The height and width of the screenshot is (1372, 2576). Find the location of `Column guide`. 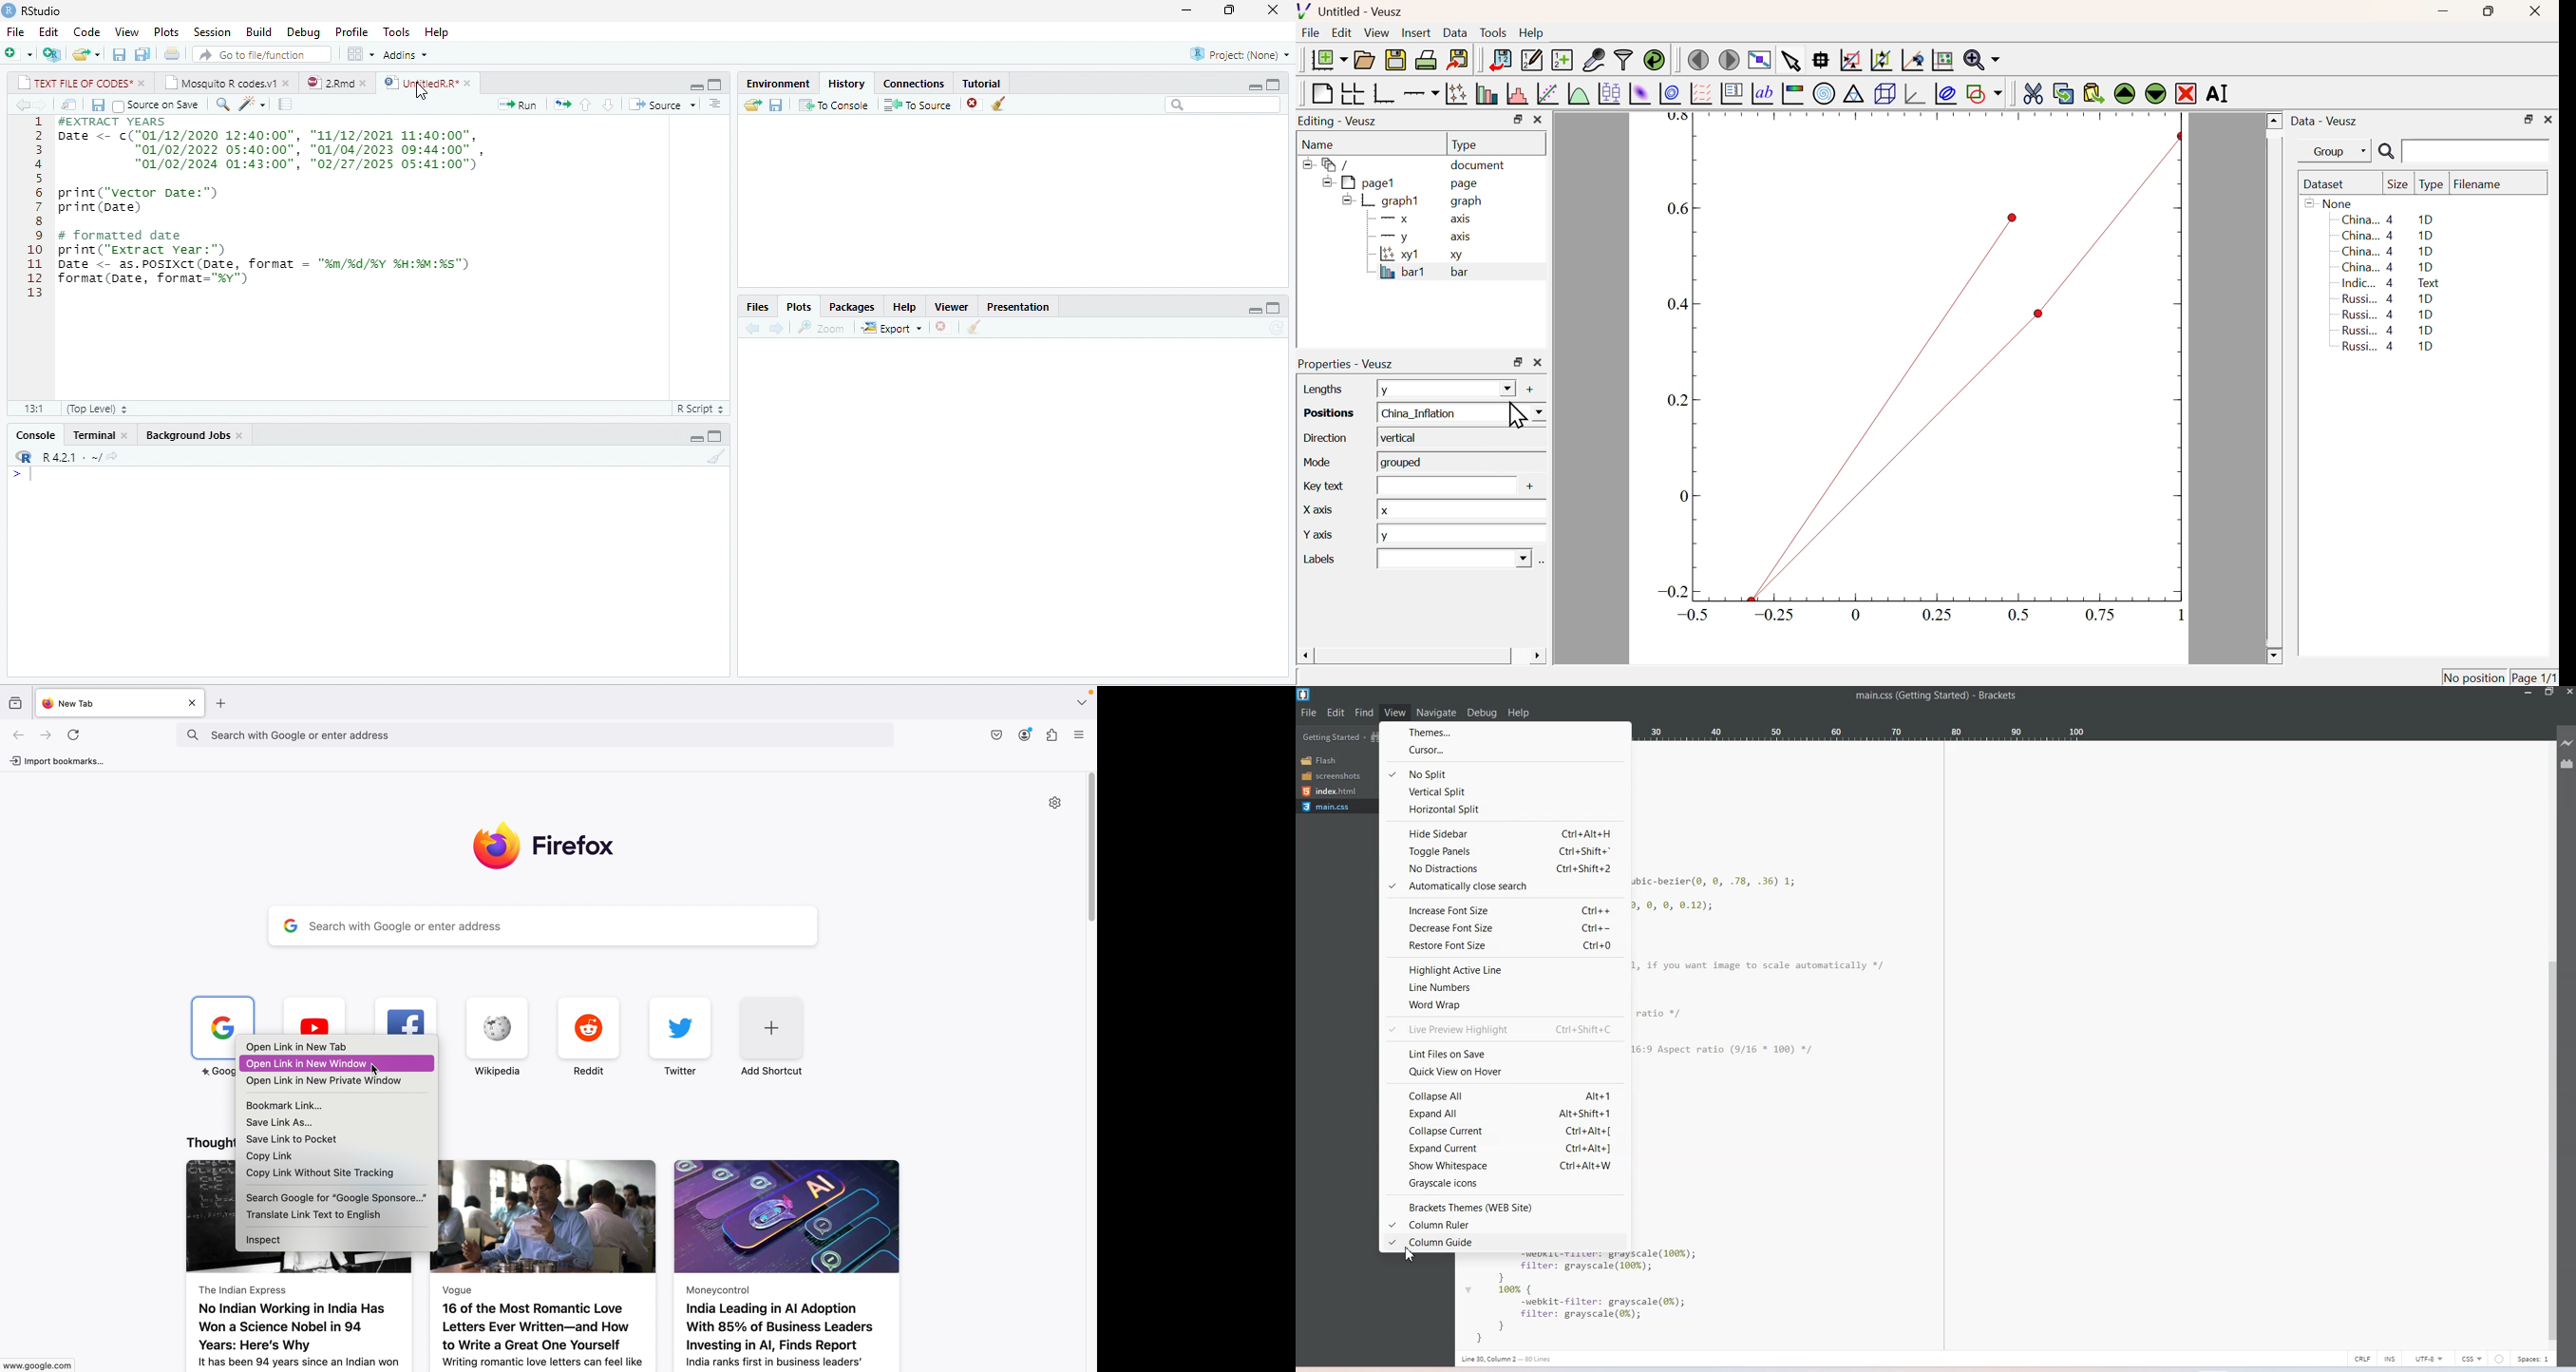

Column guide is located at coordinates (1944, 1047).